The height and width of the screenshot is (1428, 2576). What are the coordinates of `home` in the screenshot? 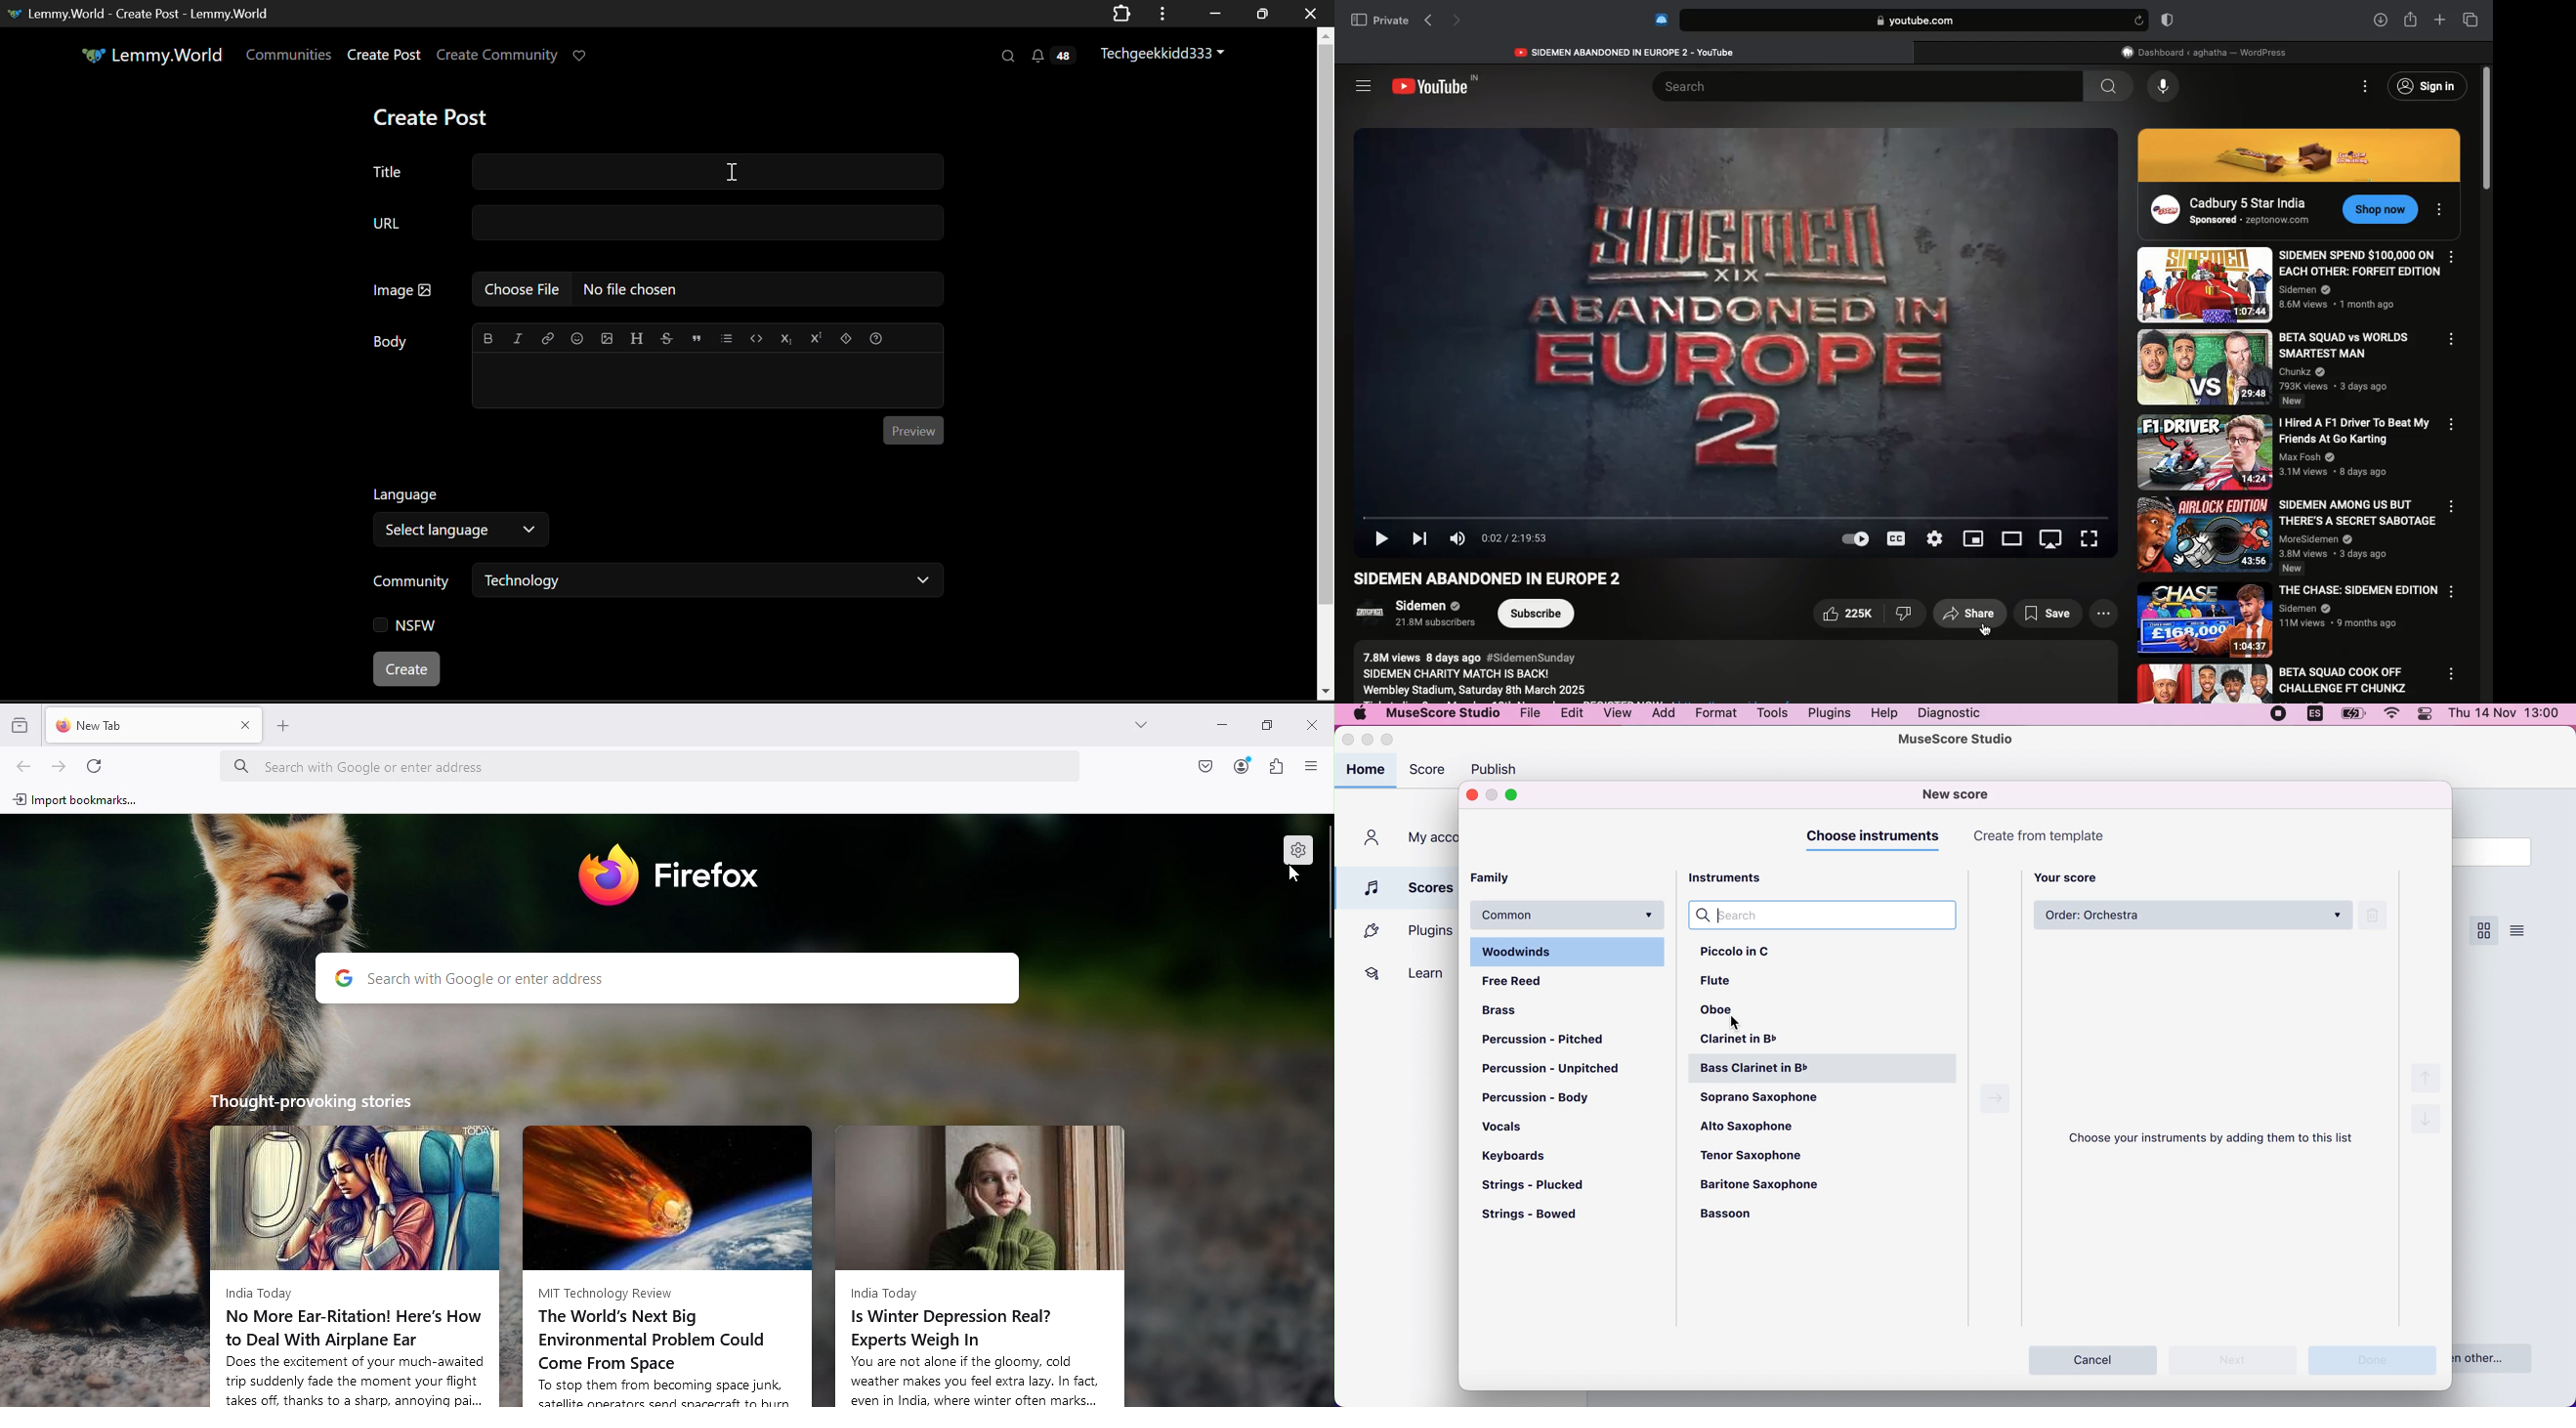 It's located at (1368, 771).